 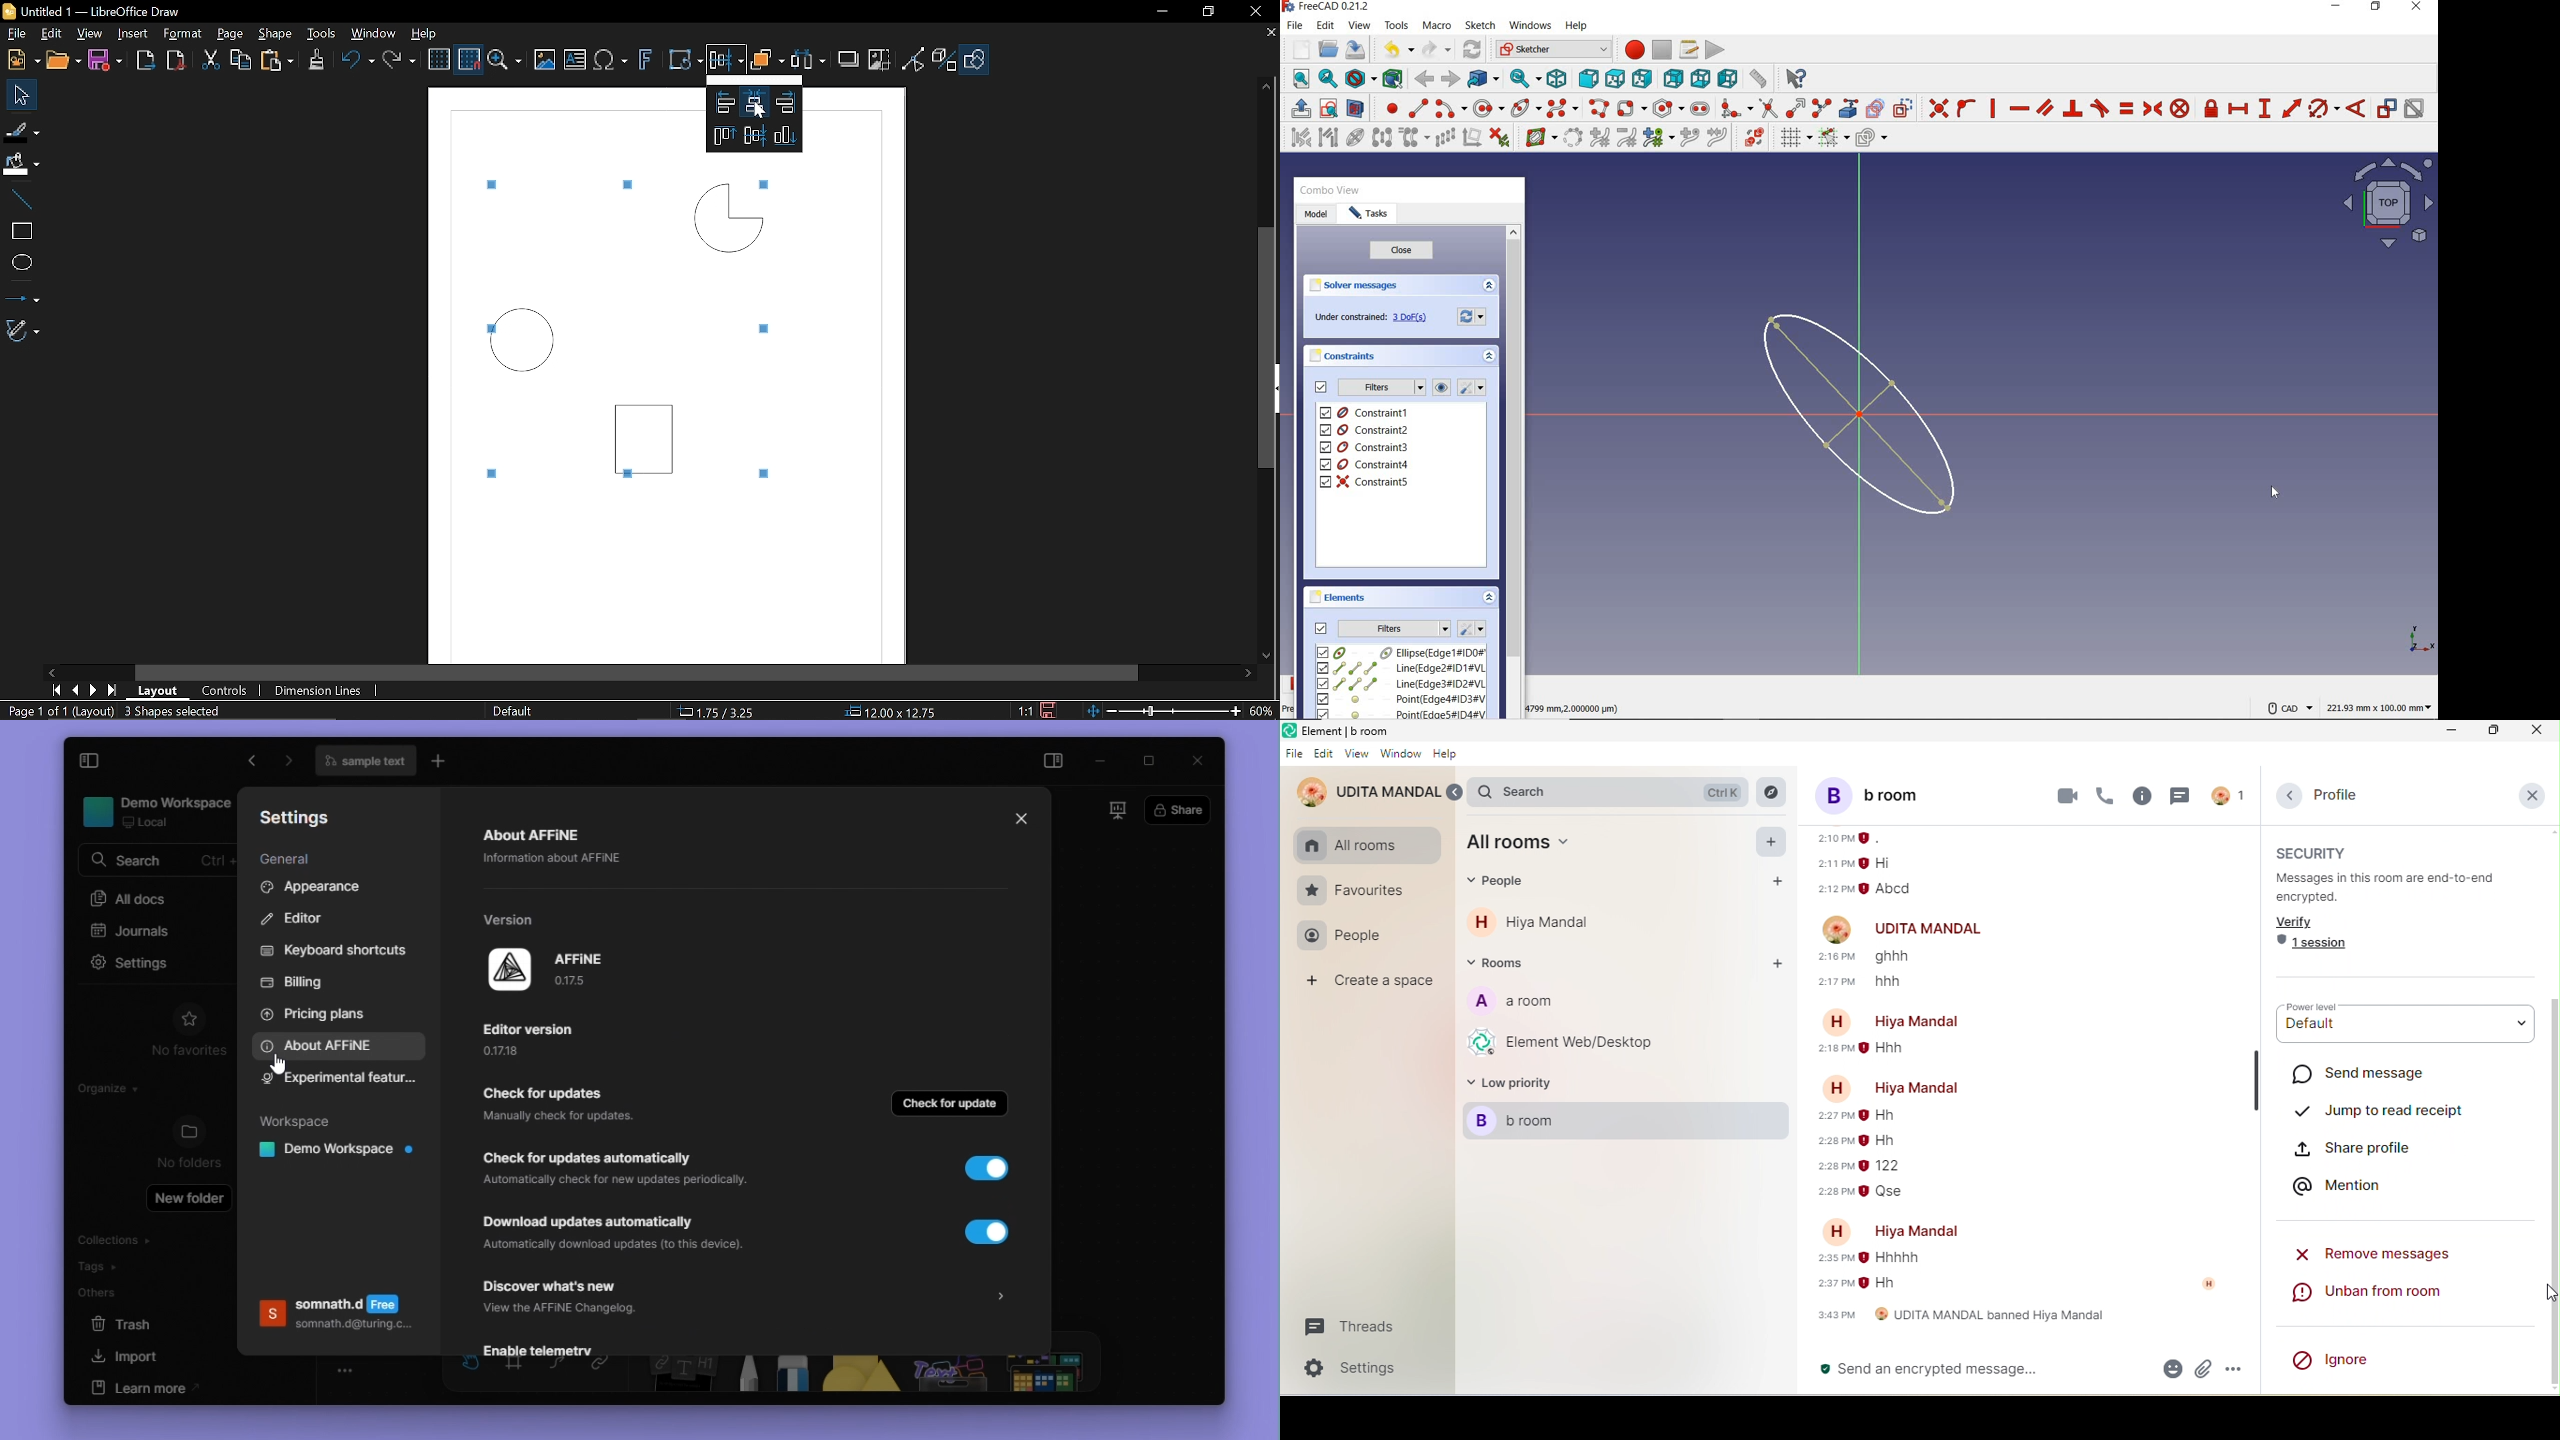 I want to click on rooms, so click(x=1503, y=964).